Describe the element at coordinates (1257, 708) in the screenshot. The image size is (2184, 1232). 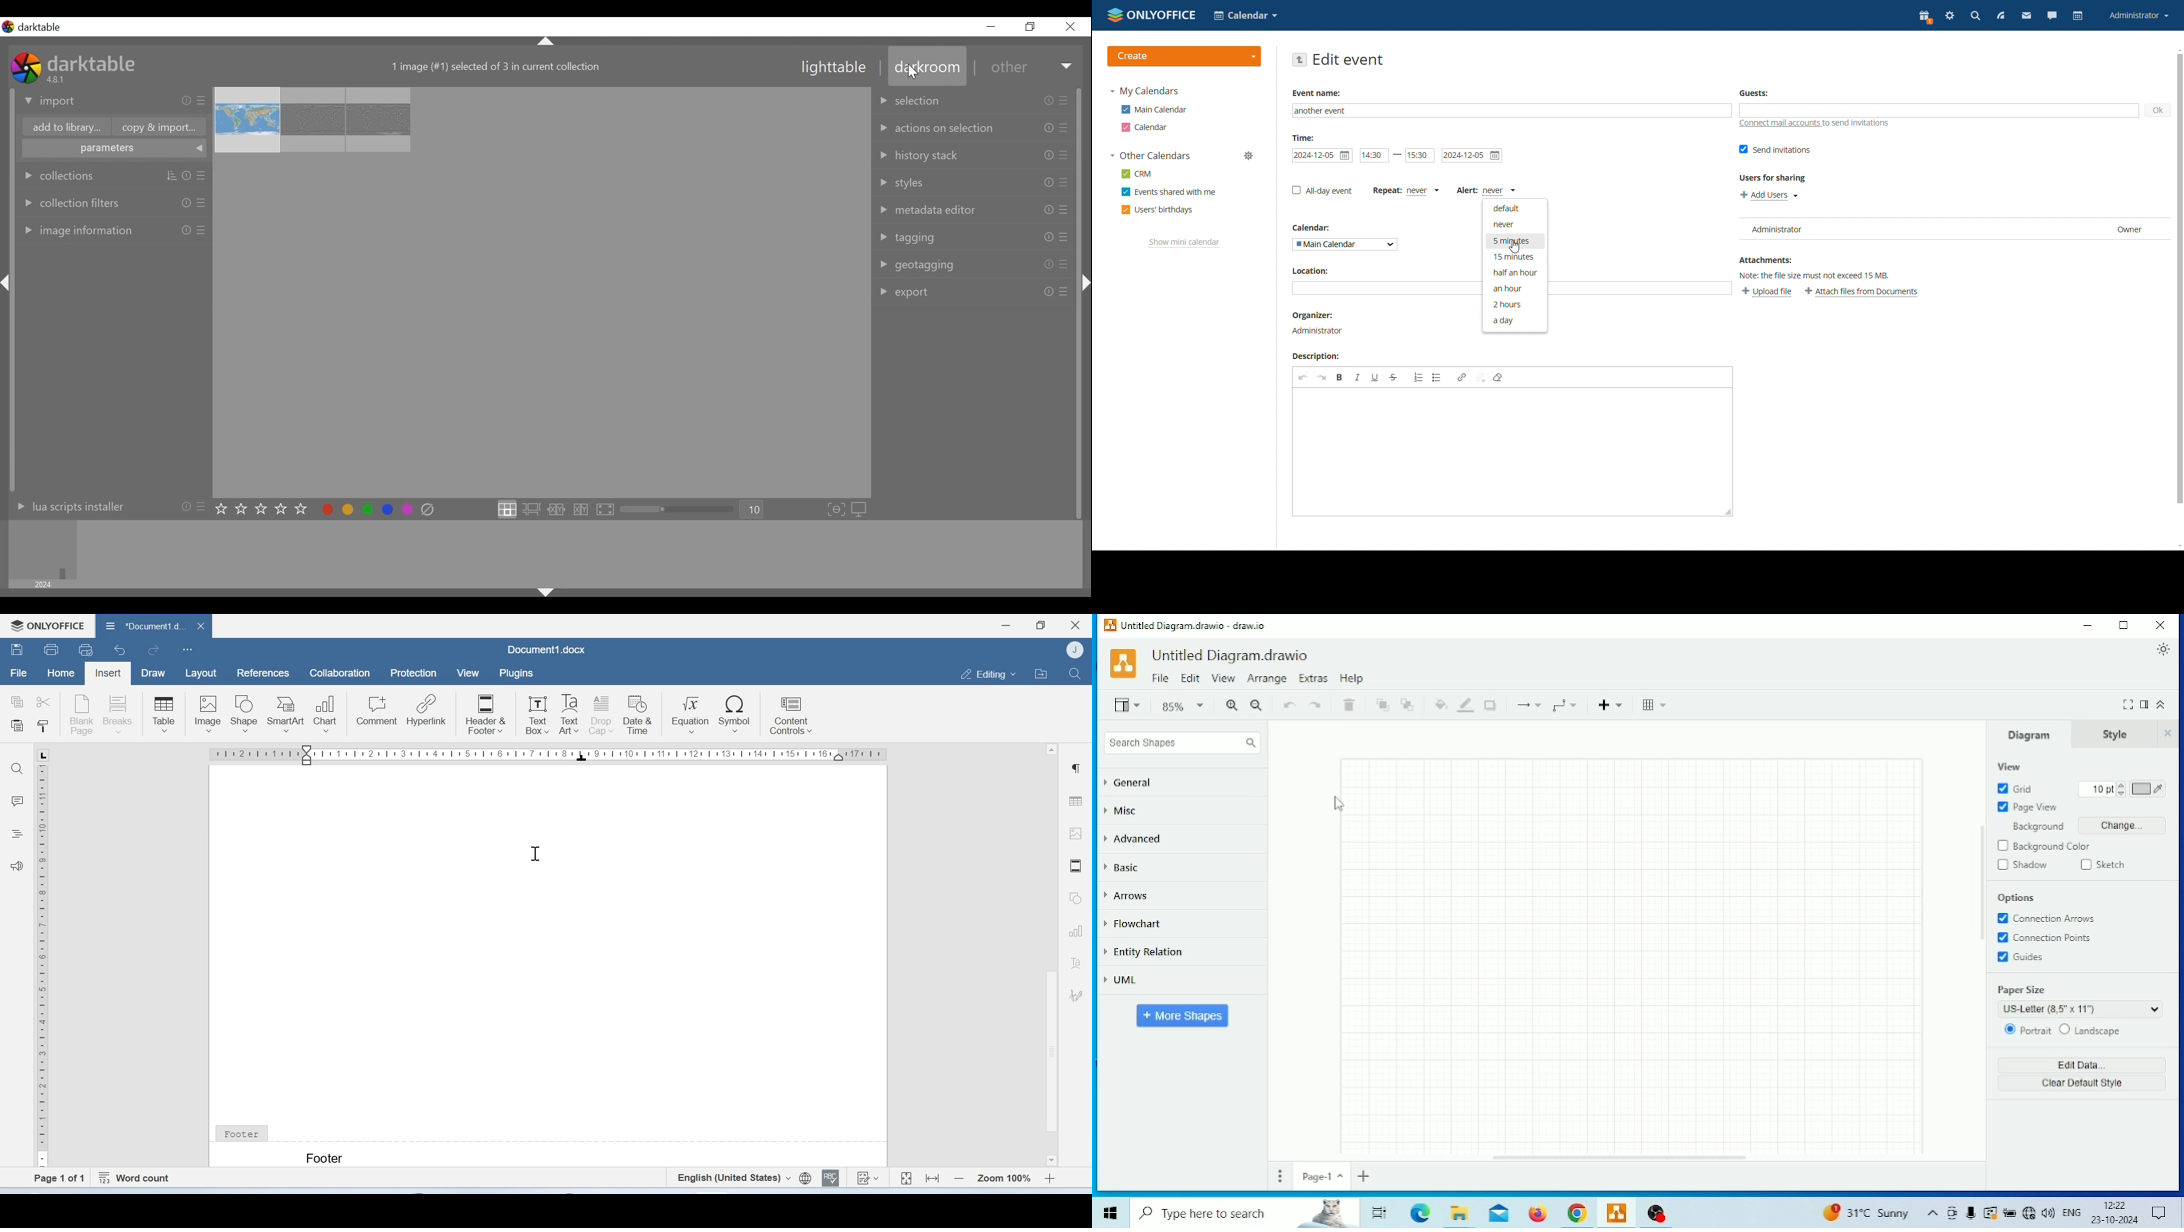
I see `Zoom Out` at that location.